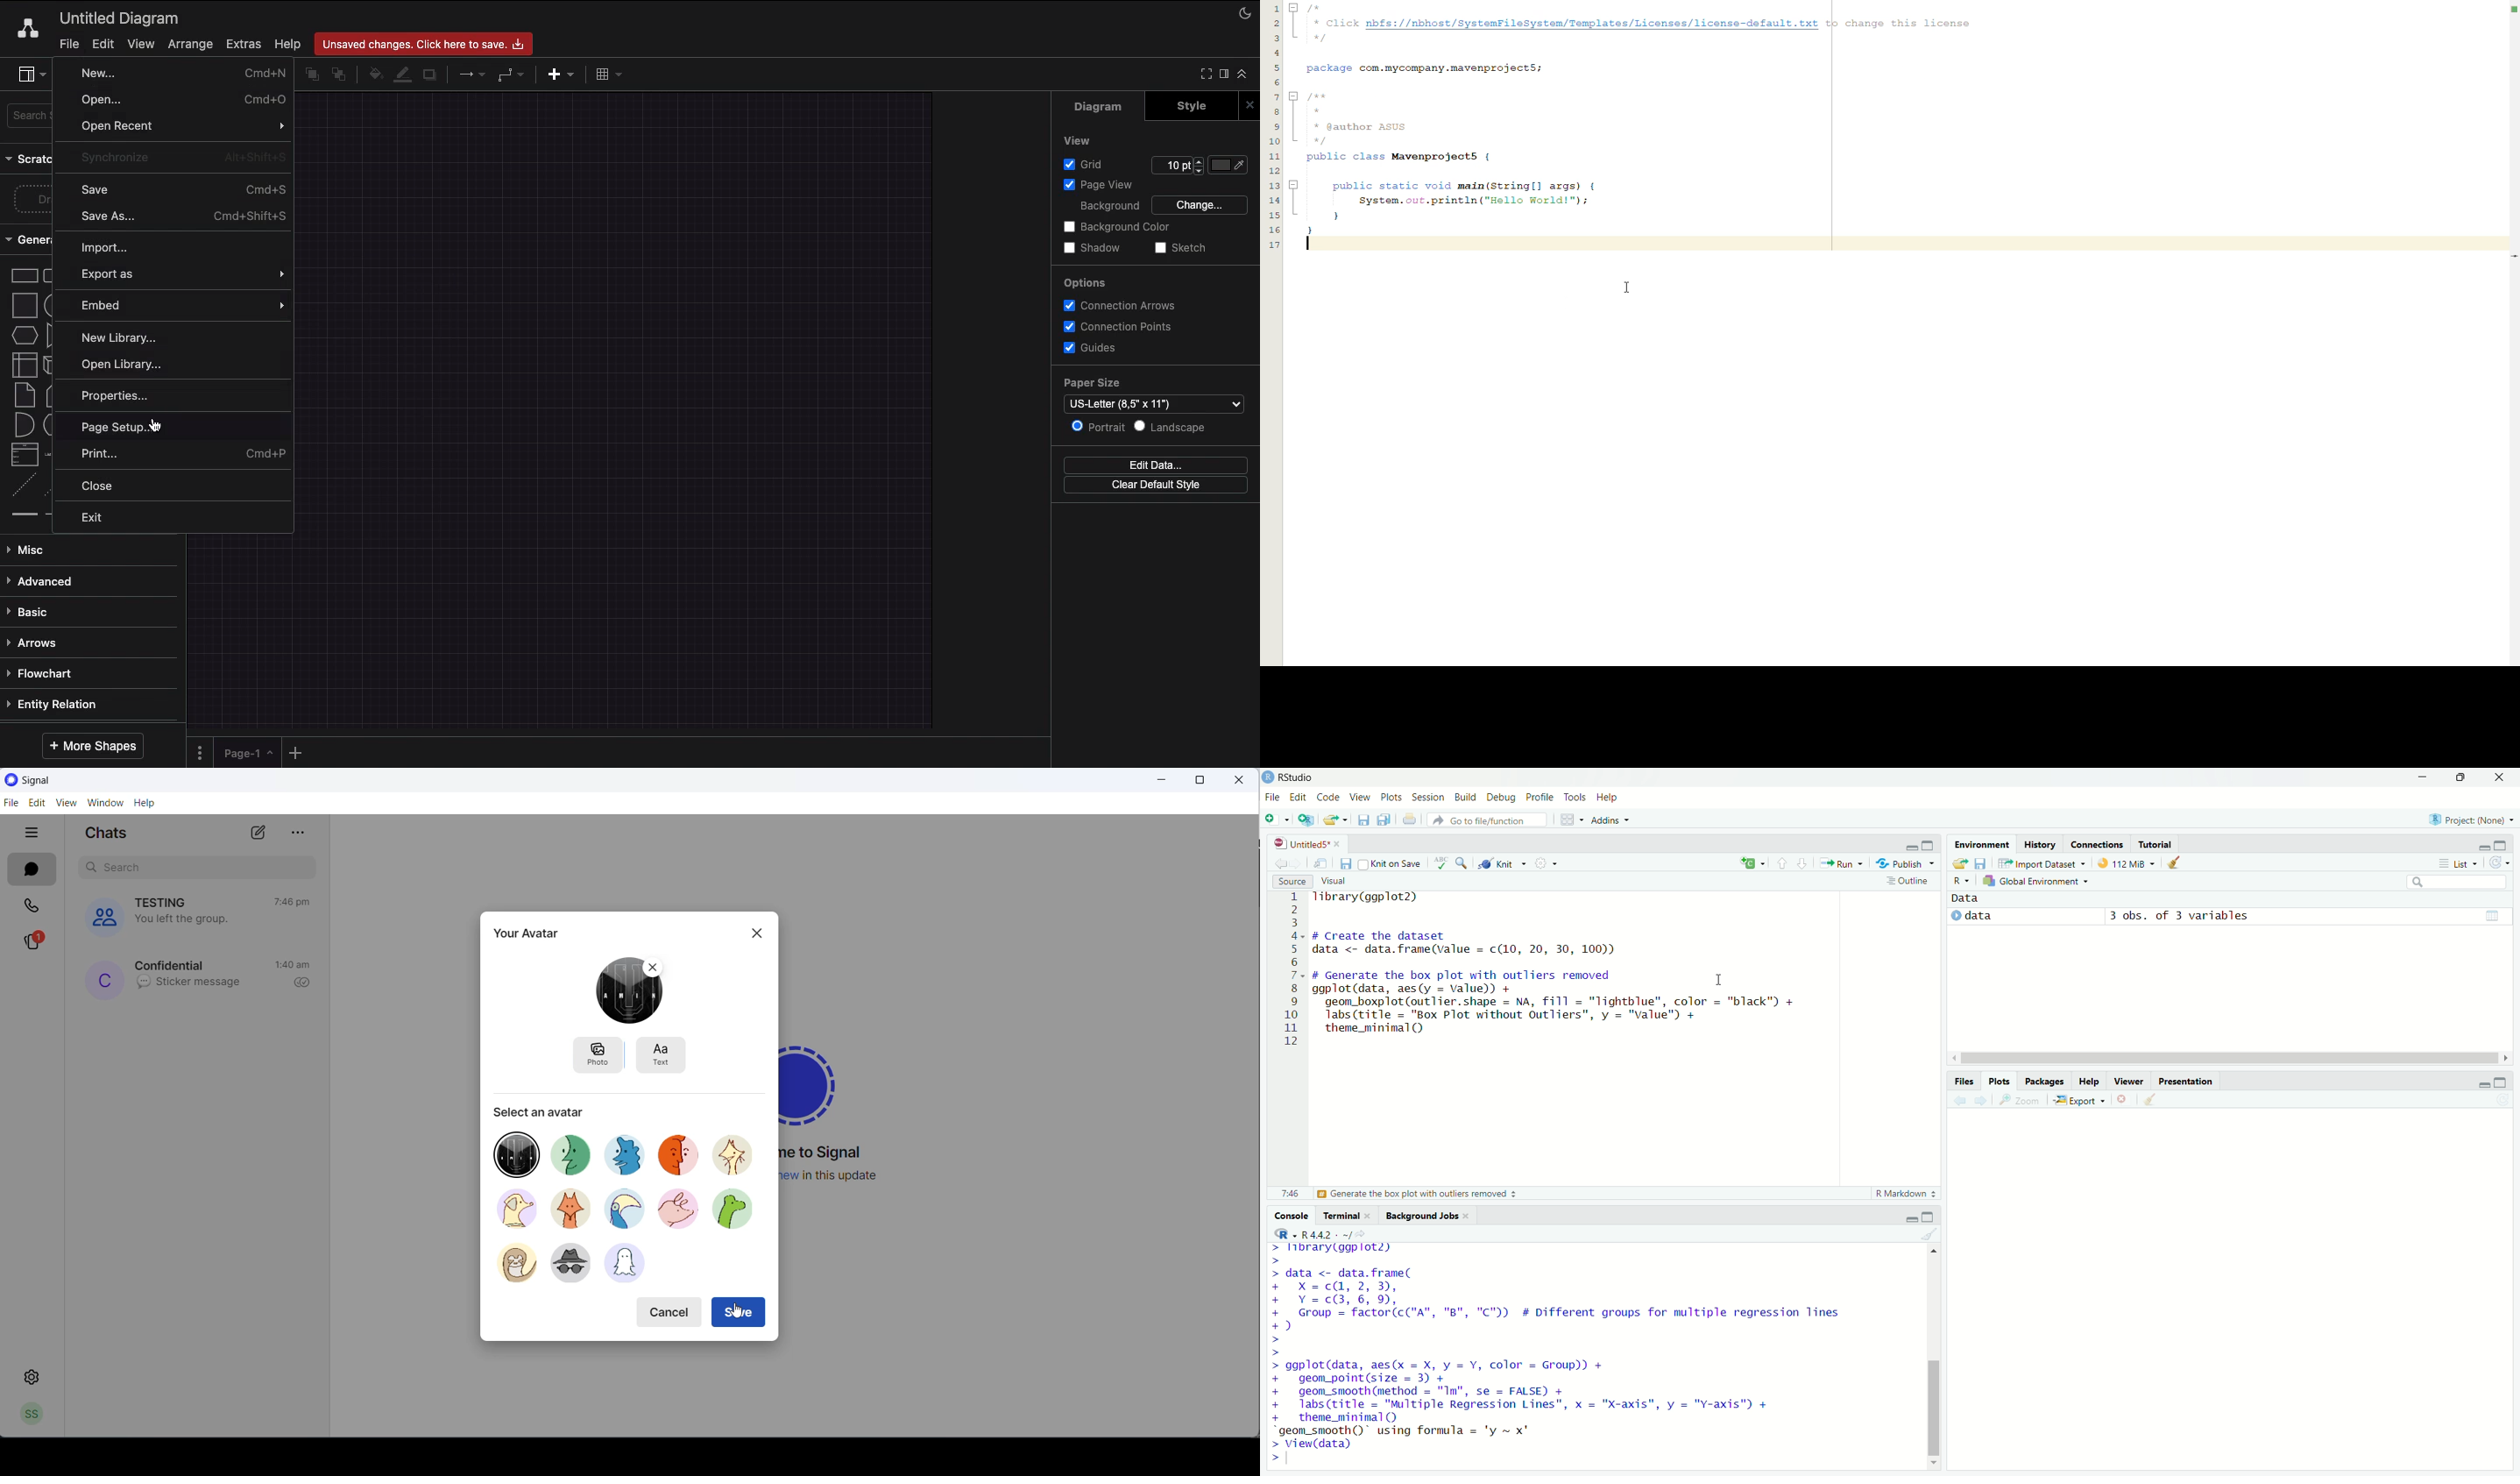  I want to click on print, so click(1408, 821).